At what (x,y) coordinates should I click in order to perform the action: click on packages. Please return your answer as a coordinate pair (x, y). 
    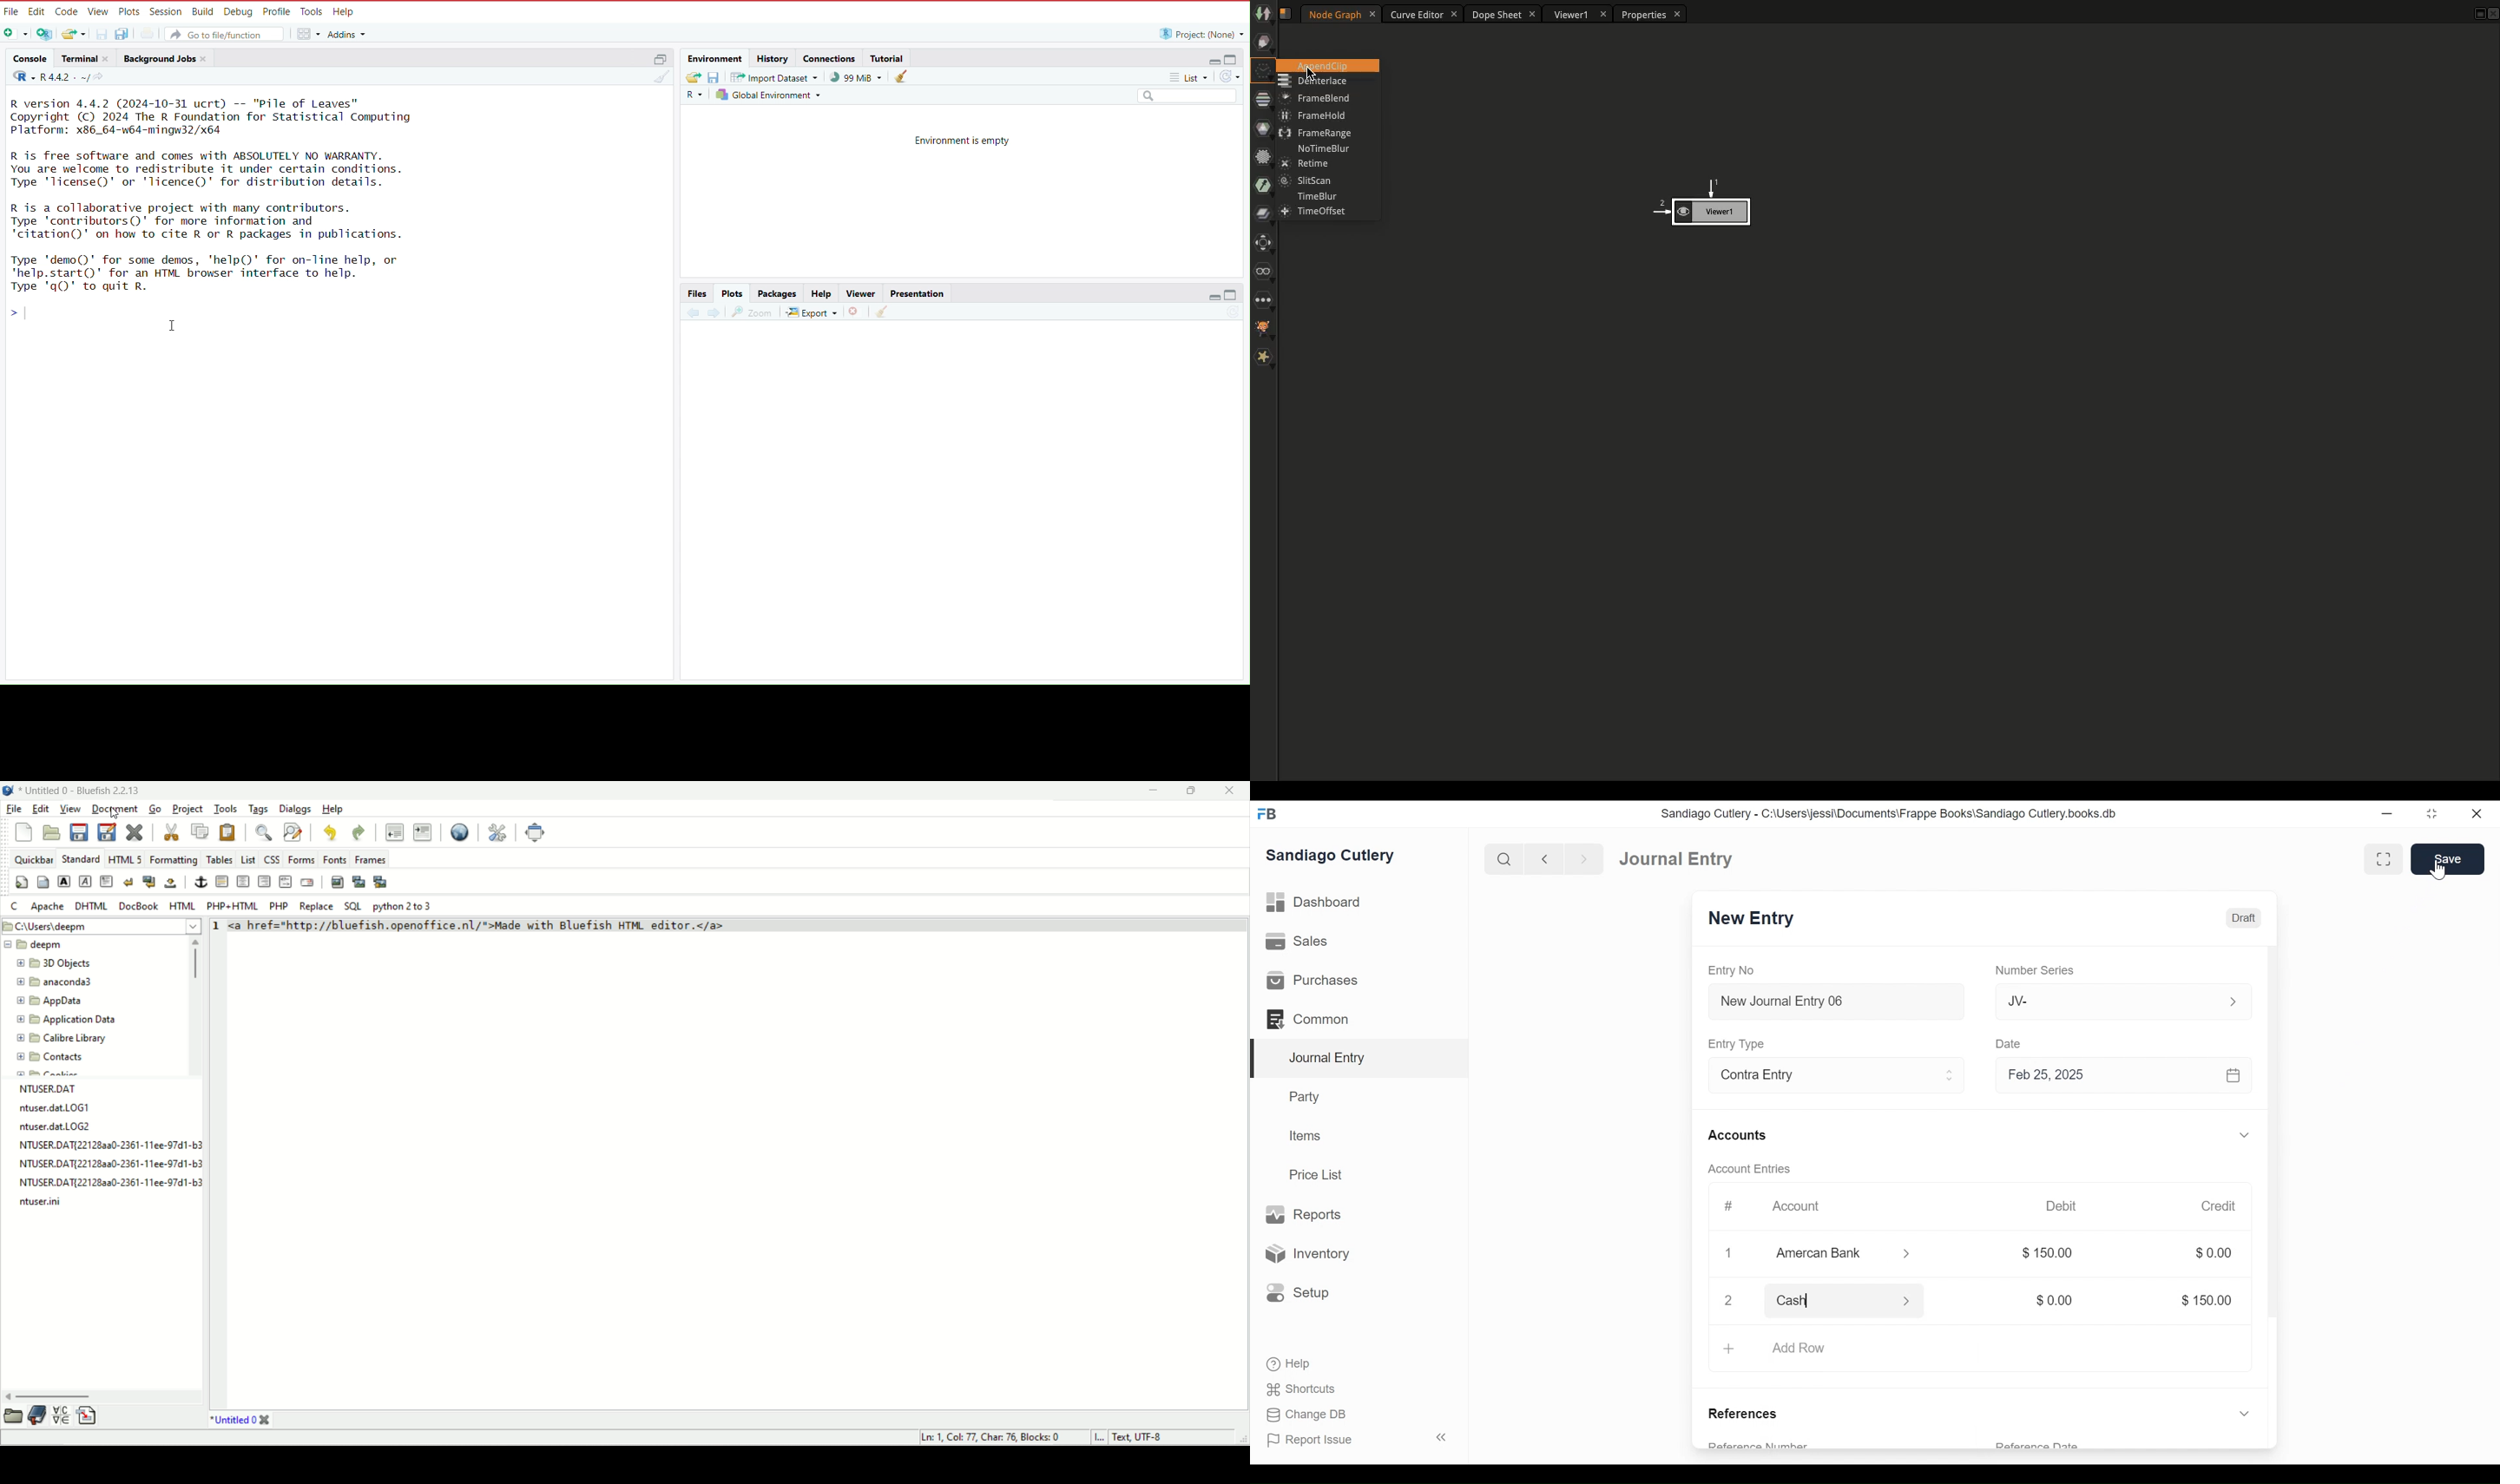
    Looking at the image, I should click on (777, 293).